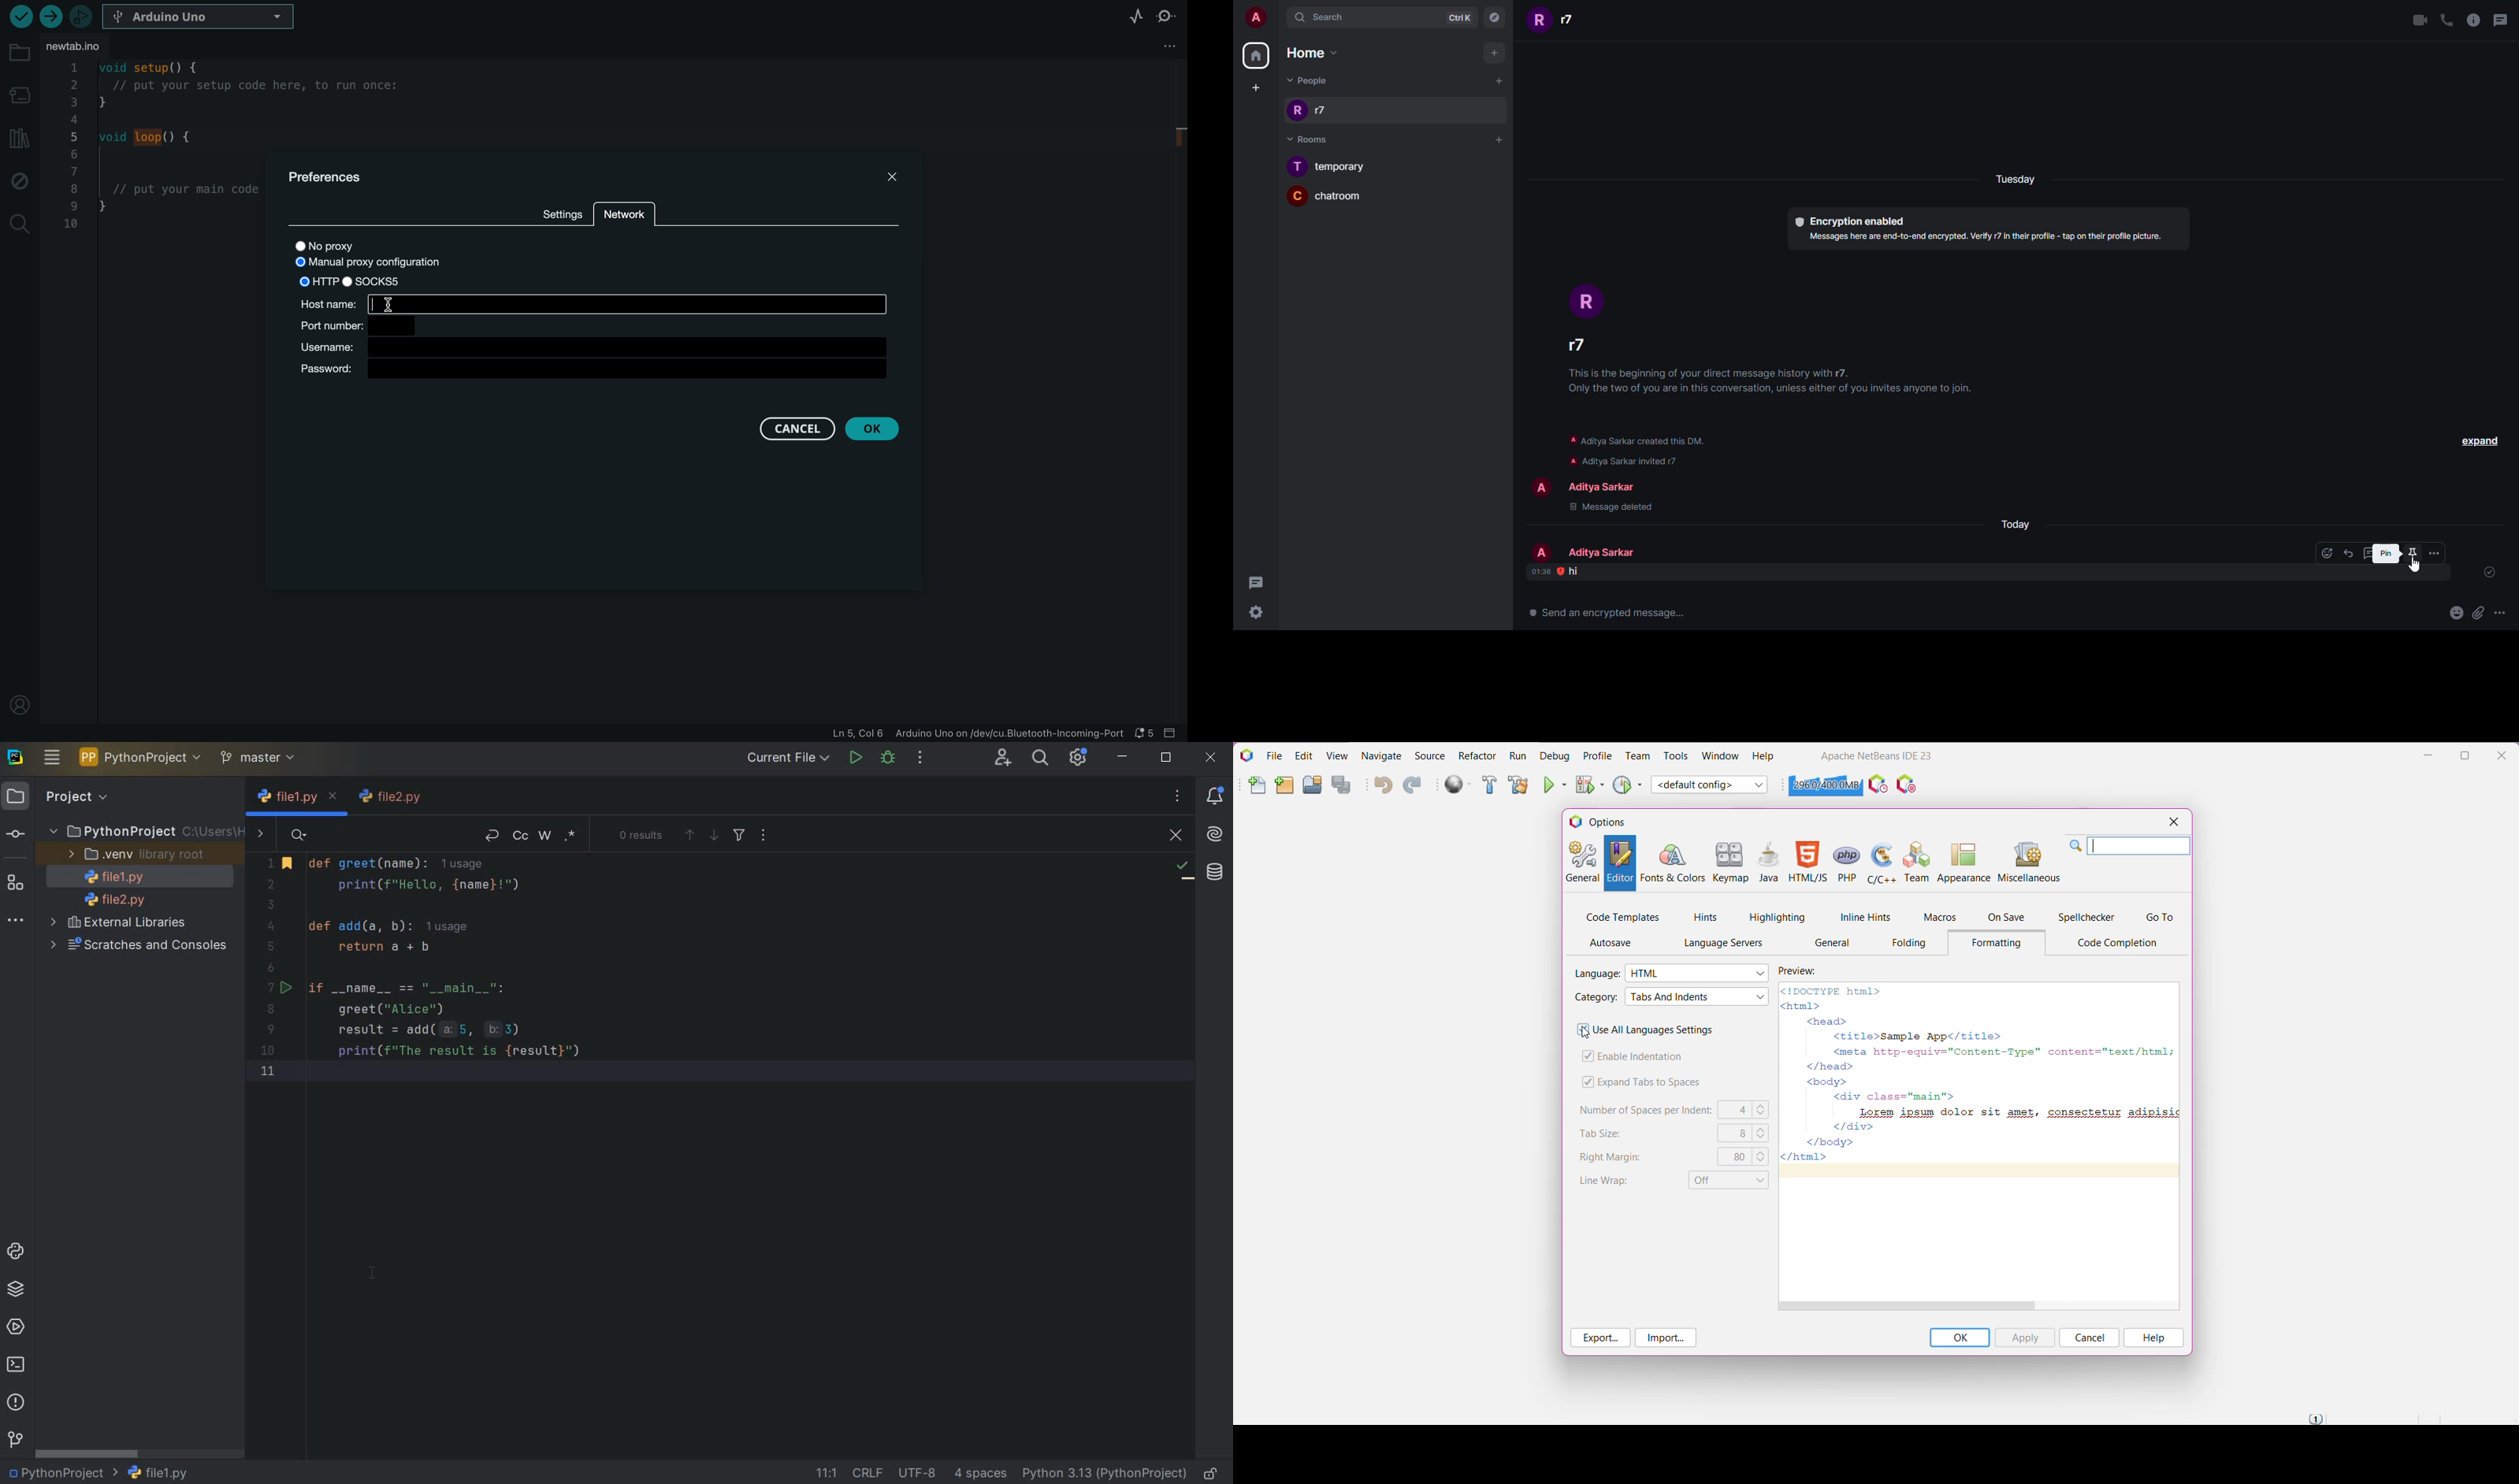 Image resolution: width=2520 pixels, height=1484 pixels. Describe the element at coordinates (2419, 19) in the screenshot. I see `video call` at that location.